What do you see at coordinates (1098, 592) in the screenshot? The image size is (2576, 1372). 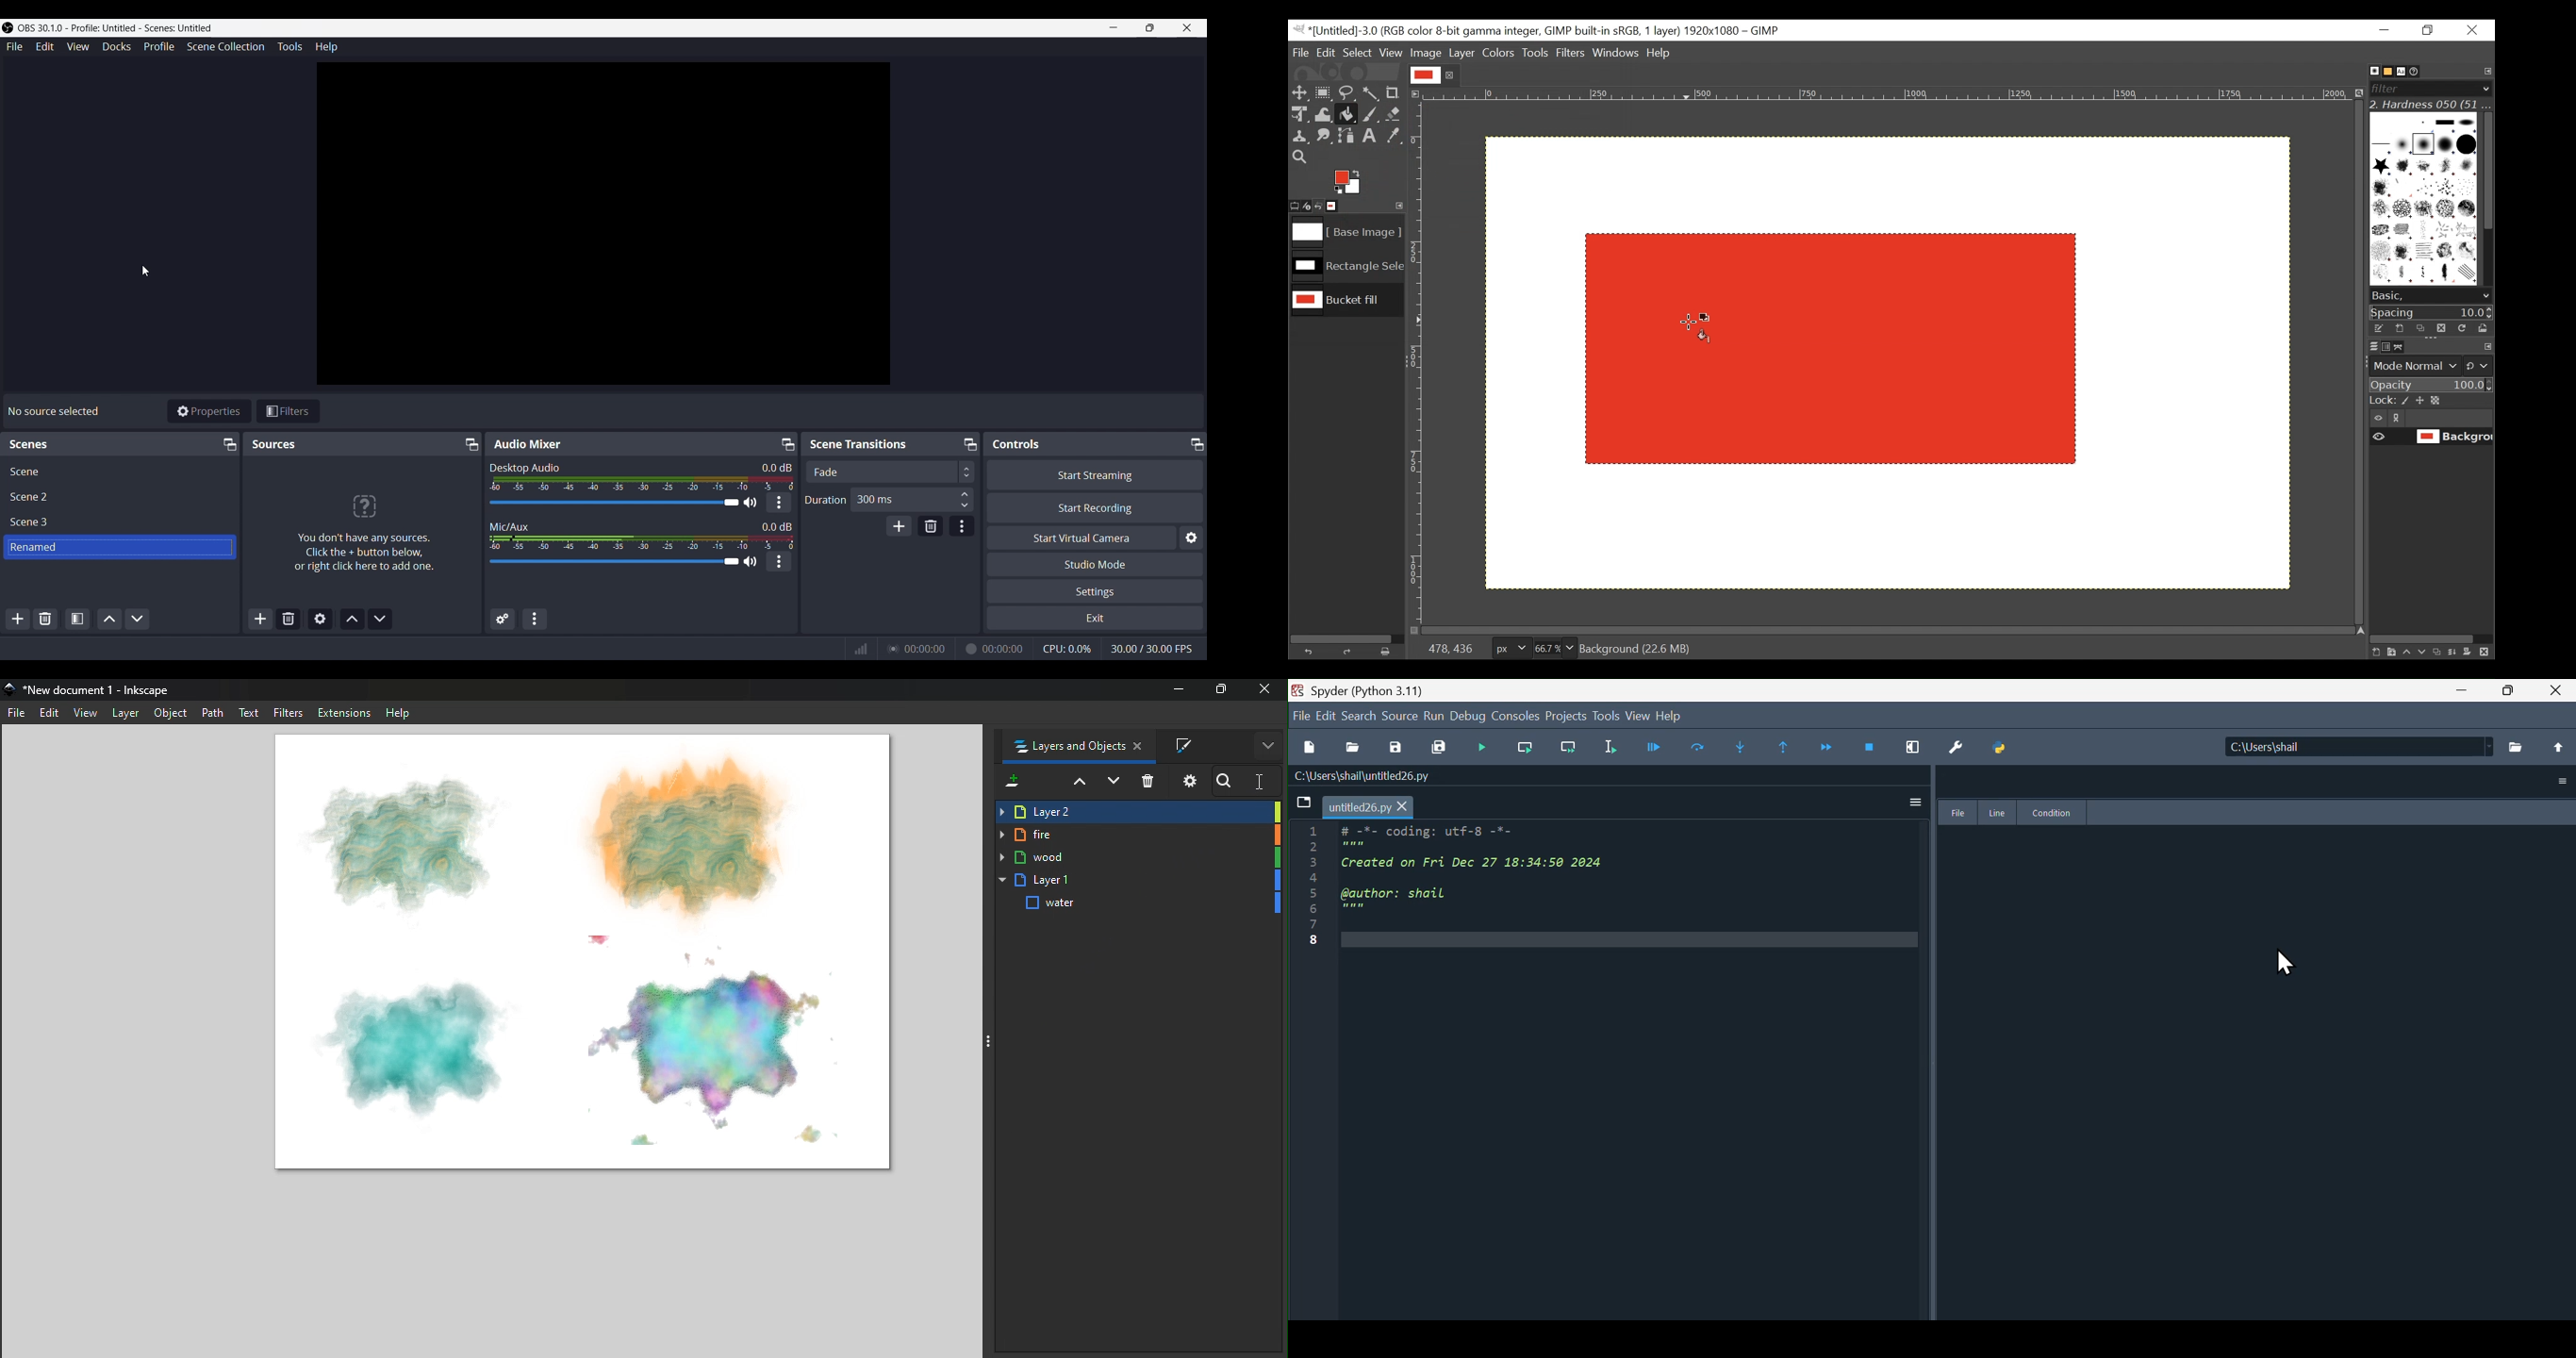 I see `Settings` at bounding box center [1098, 592].